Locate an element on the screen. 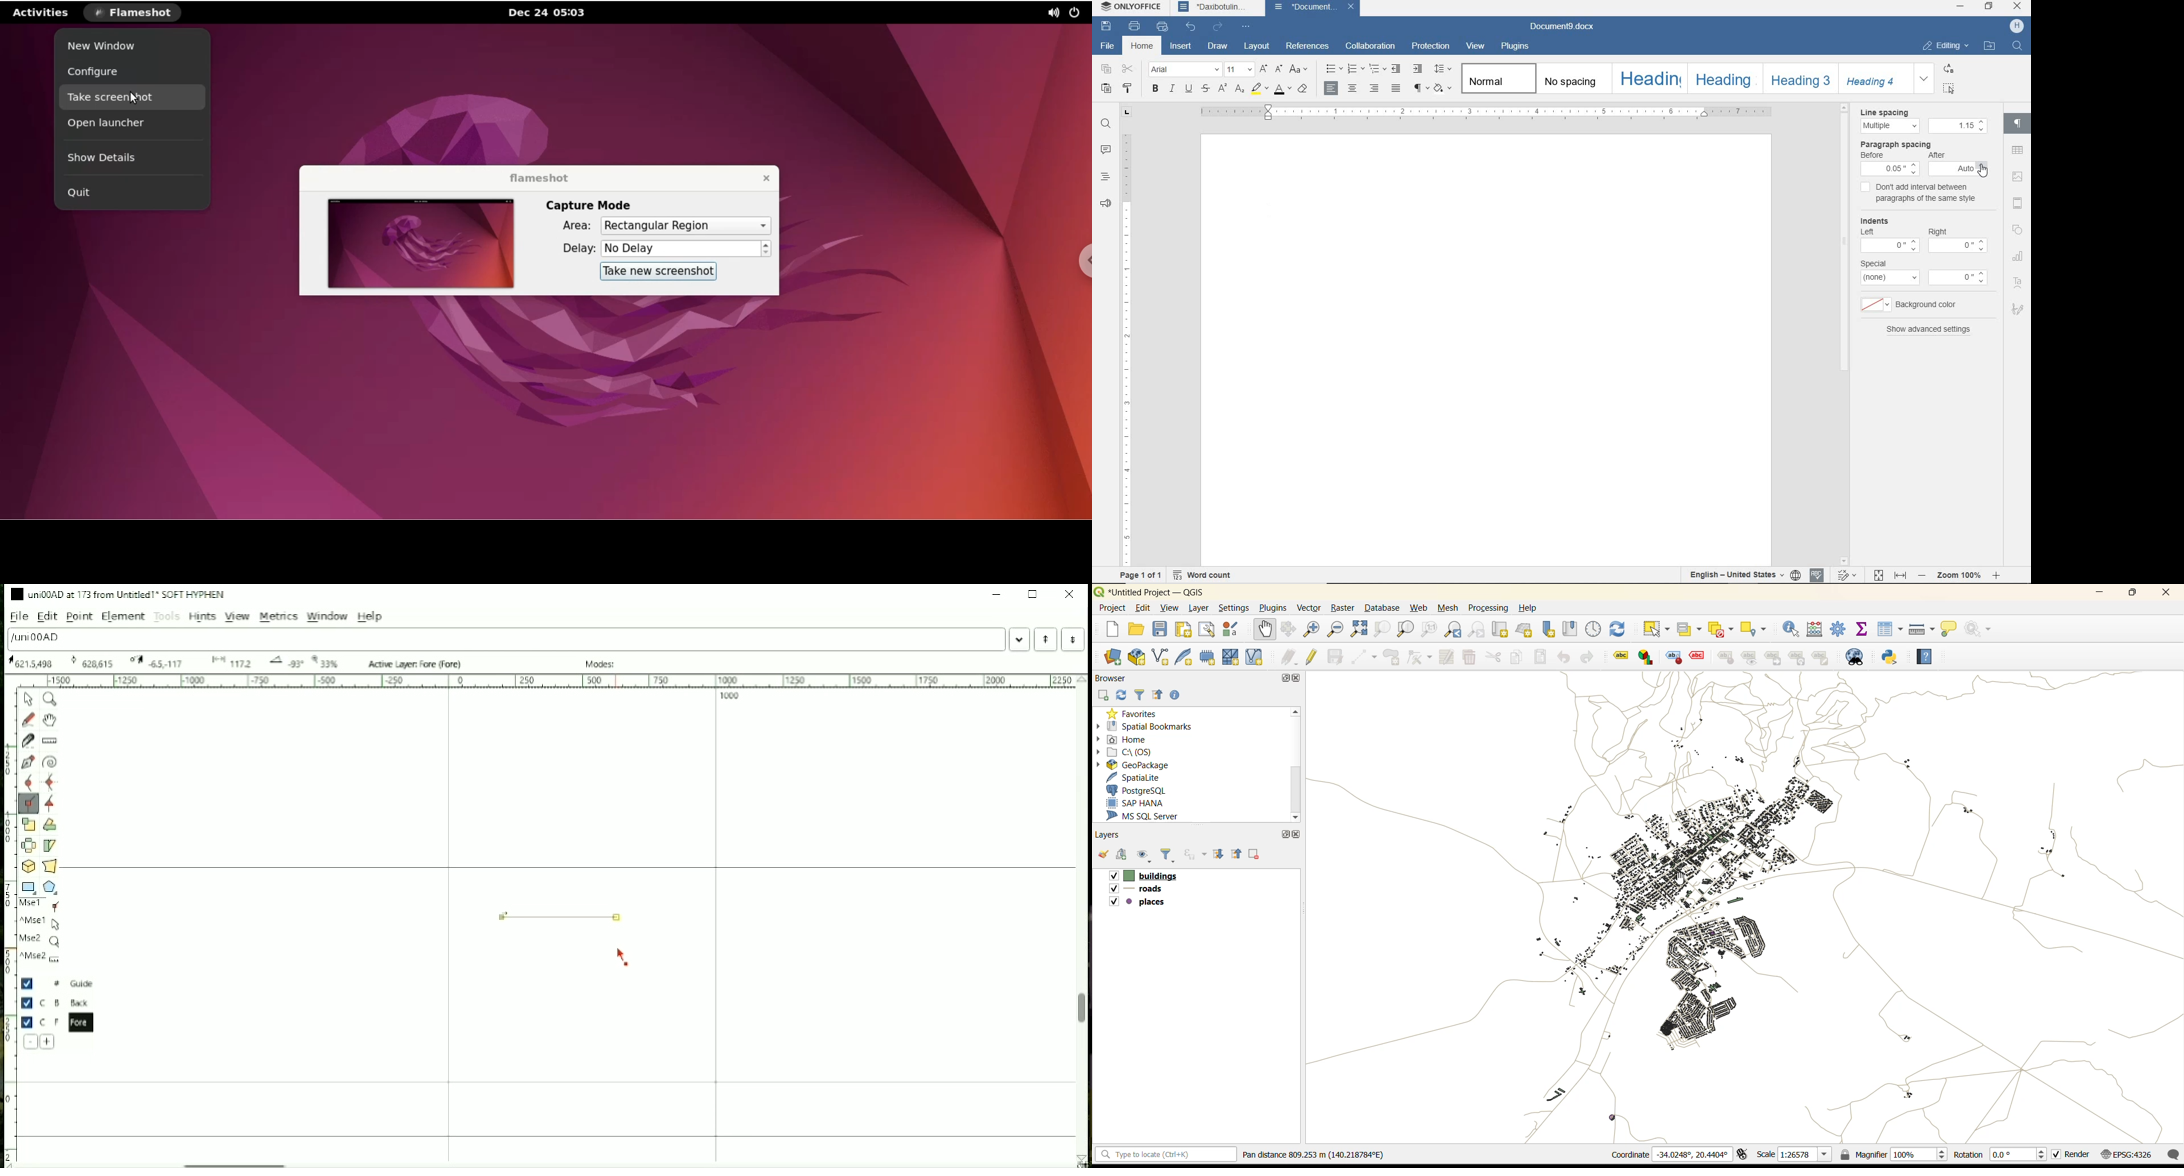 The image size is (2184, 1176). show spatial bookmark is located at coordinates (1569, 629).